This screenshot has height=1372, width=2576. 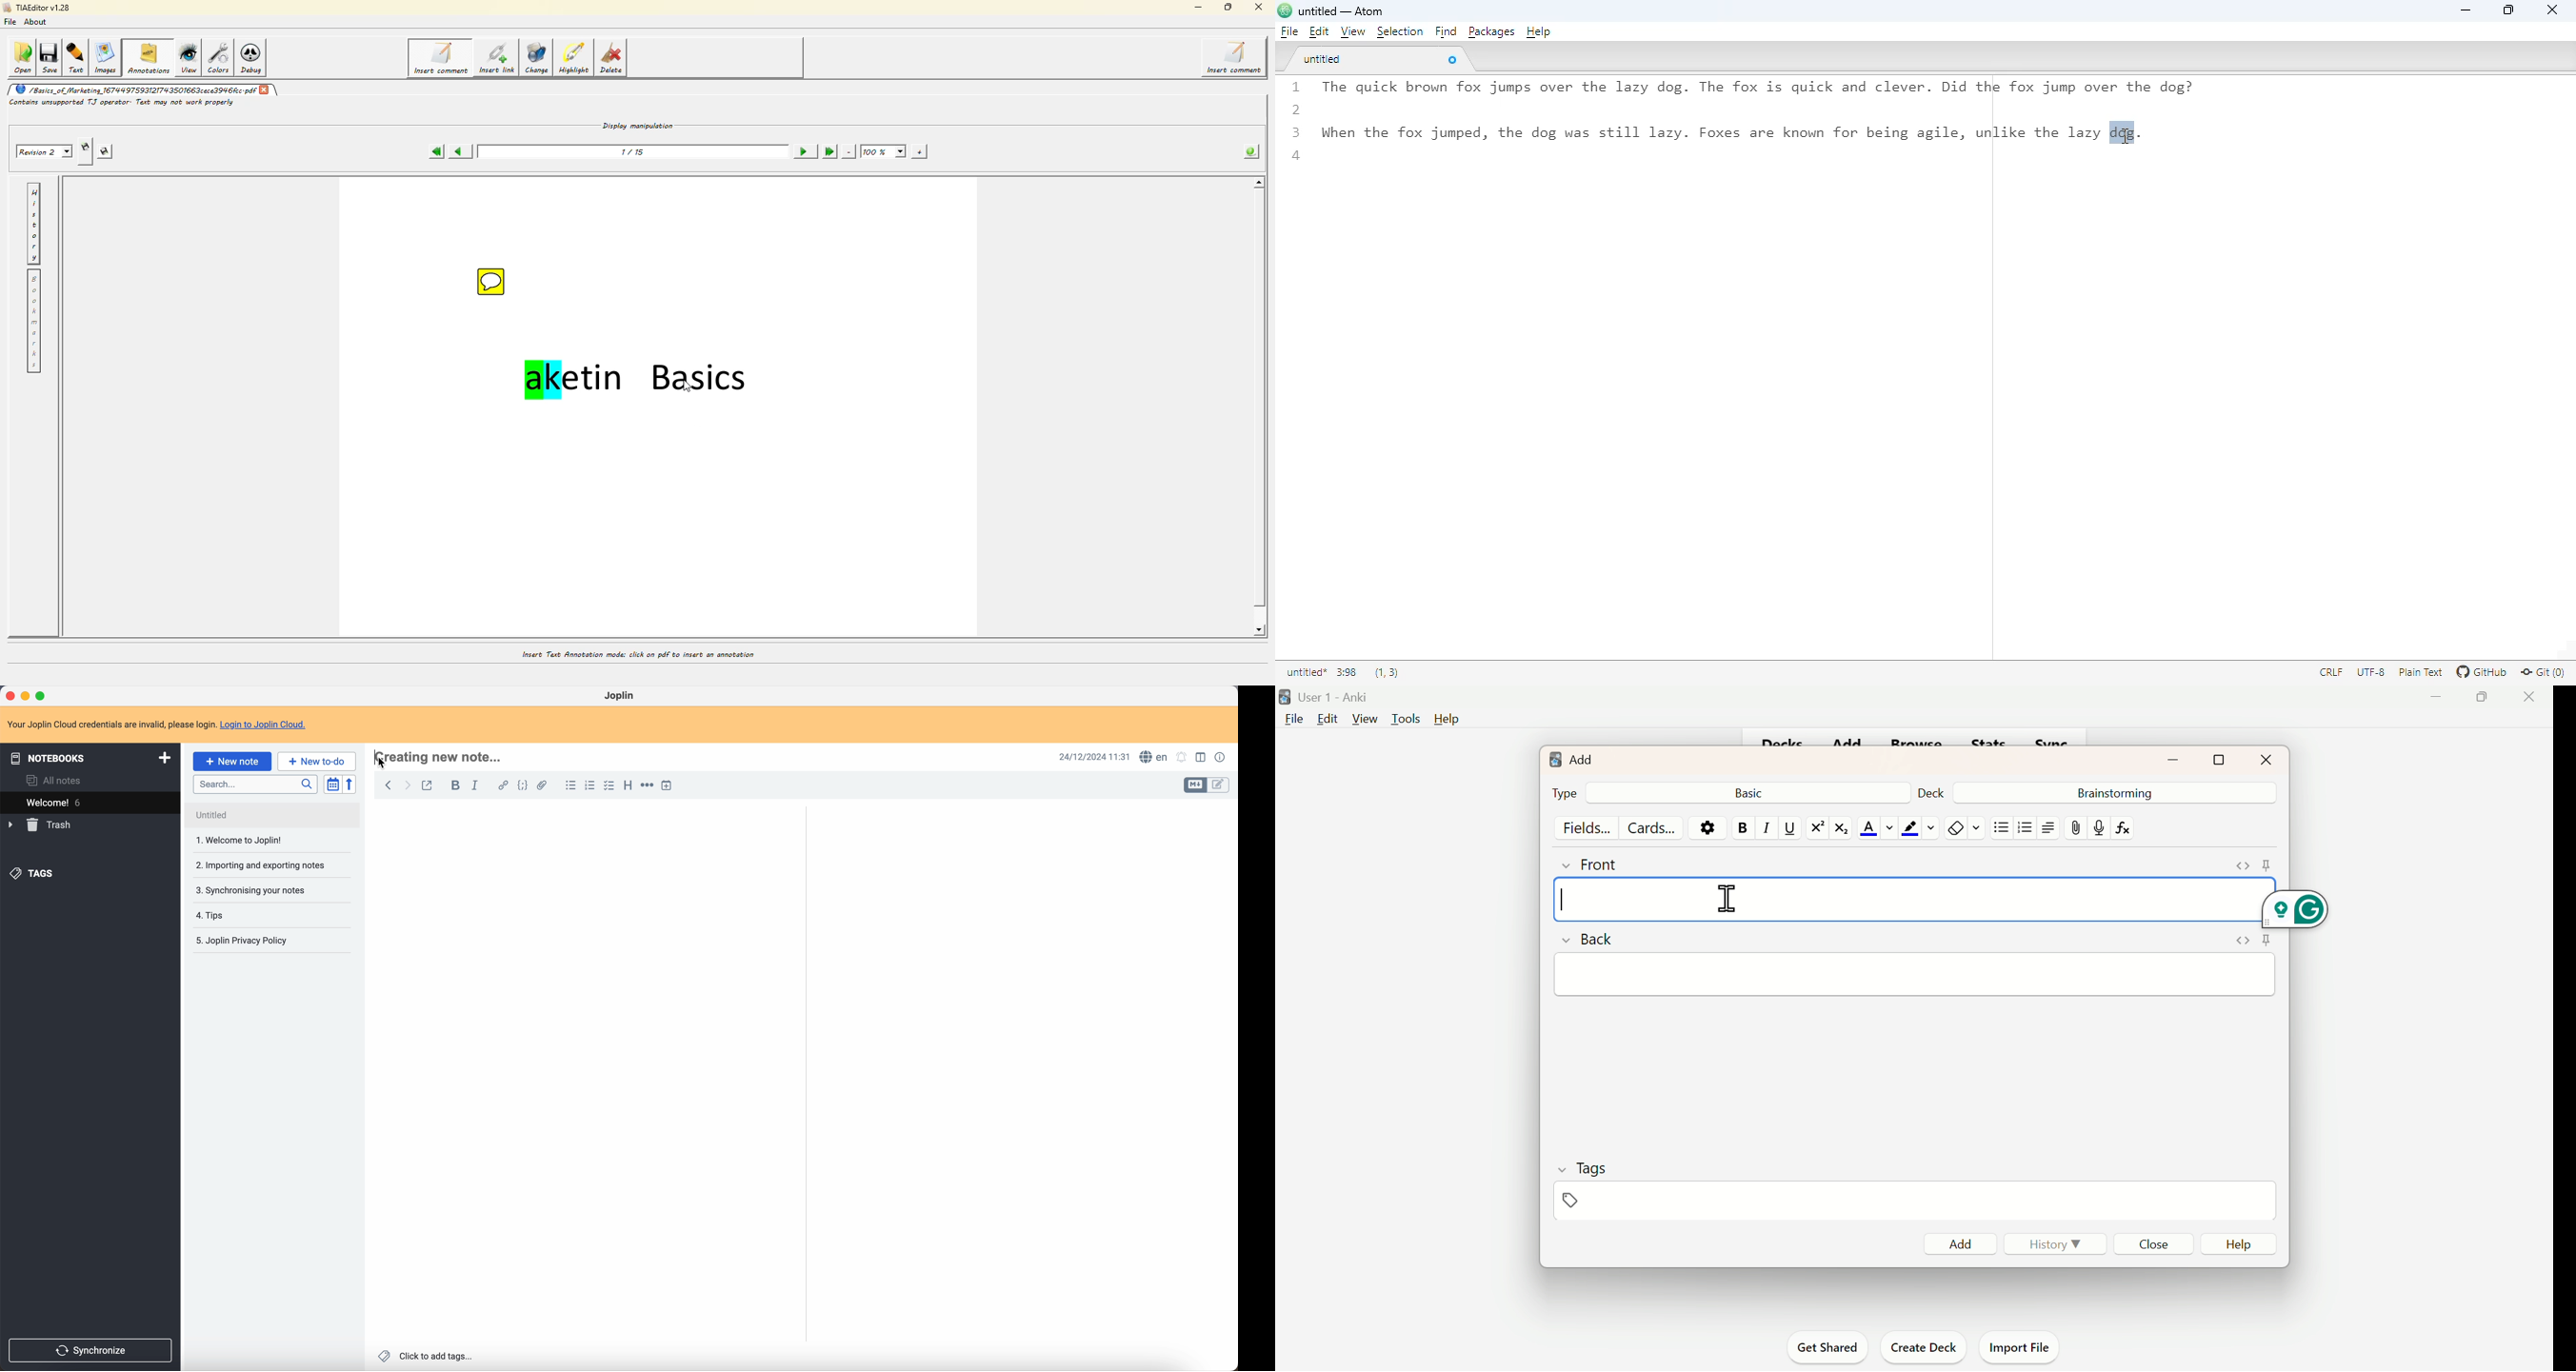 What do you see at coordinates (502, 785) in the screenshot?
I see `hyperlink` at bounding box center [502, 785].